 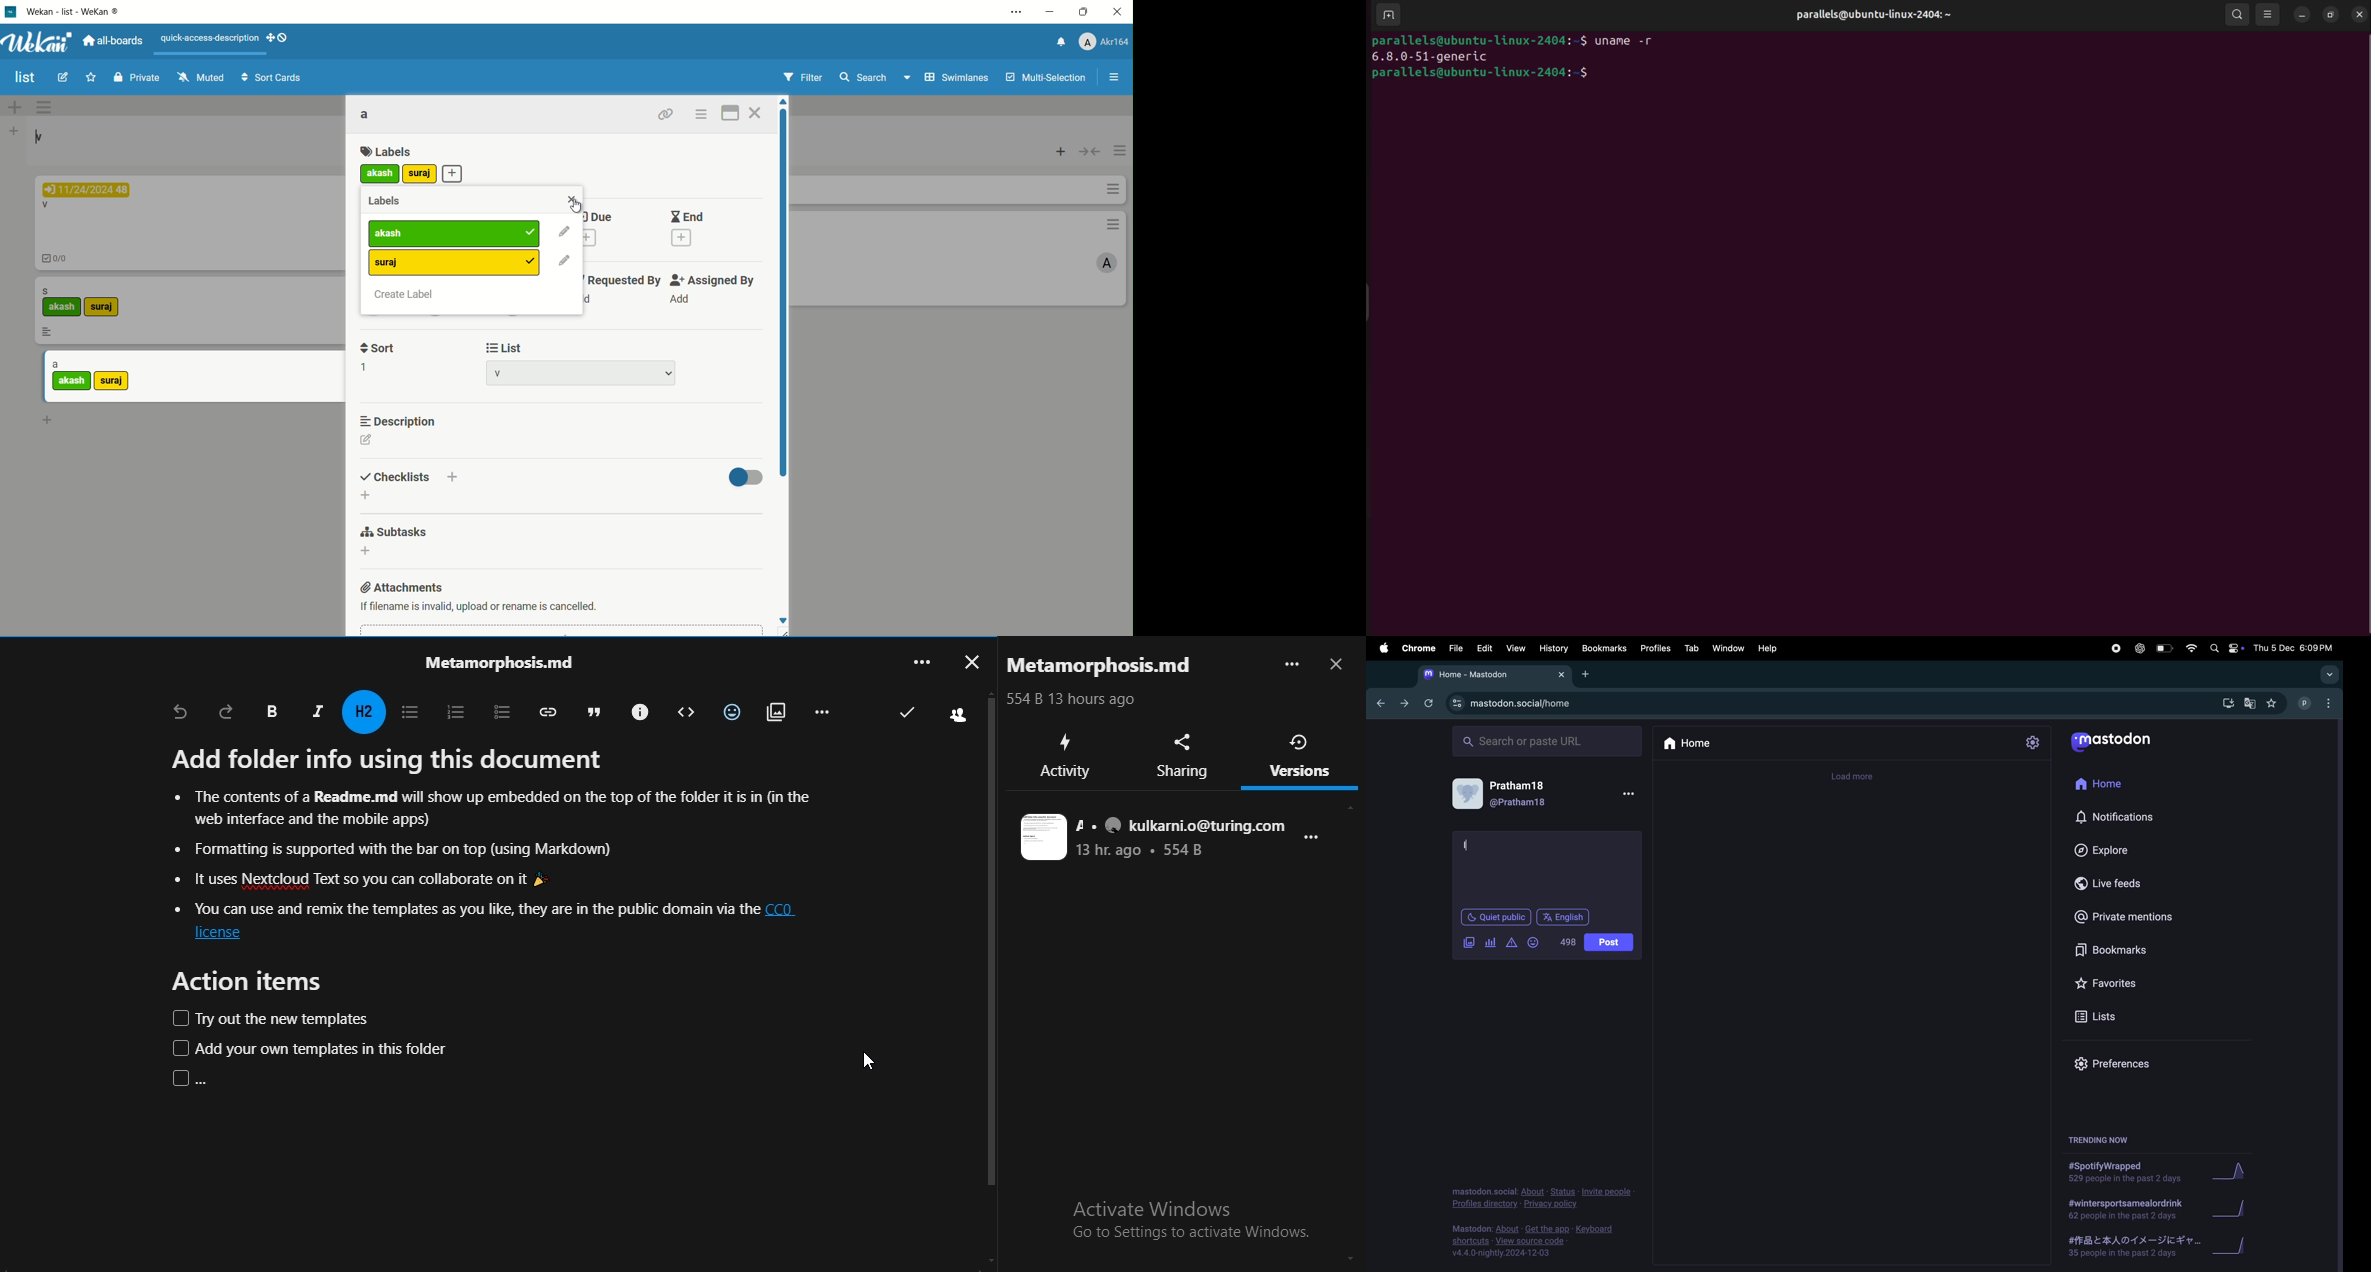 What do you see at coordinates (783, 293) in the screenshot?
I see `scroll bar` at bounding box center [783, 293].